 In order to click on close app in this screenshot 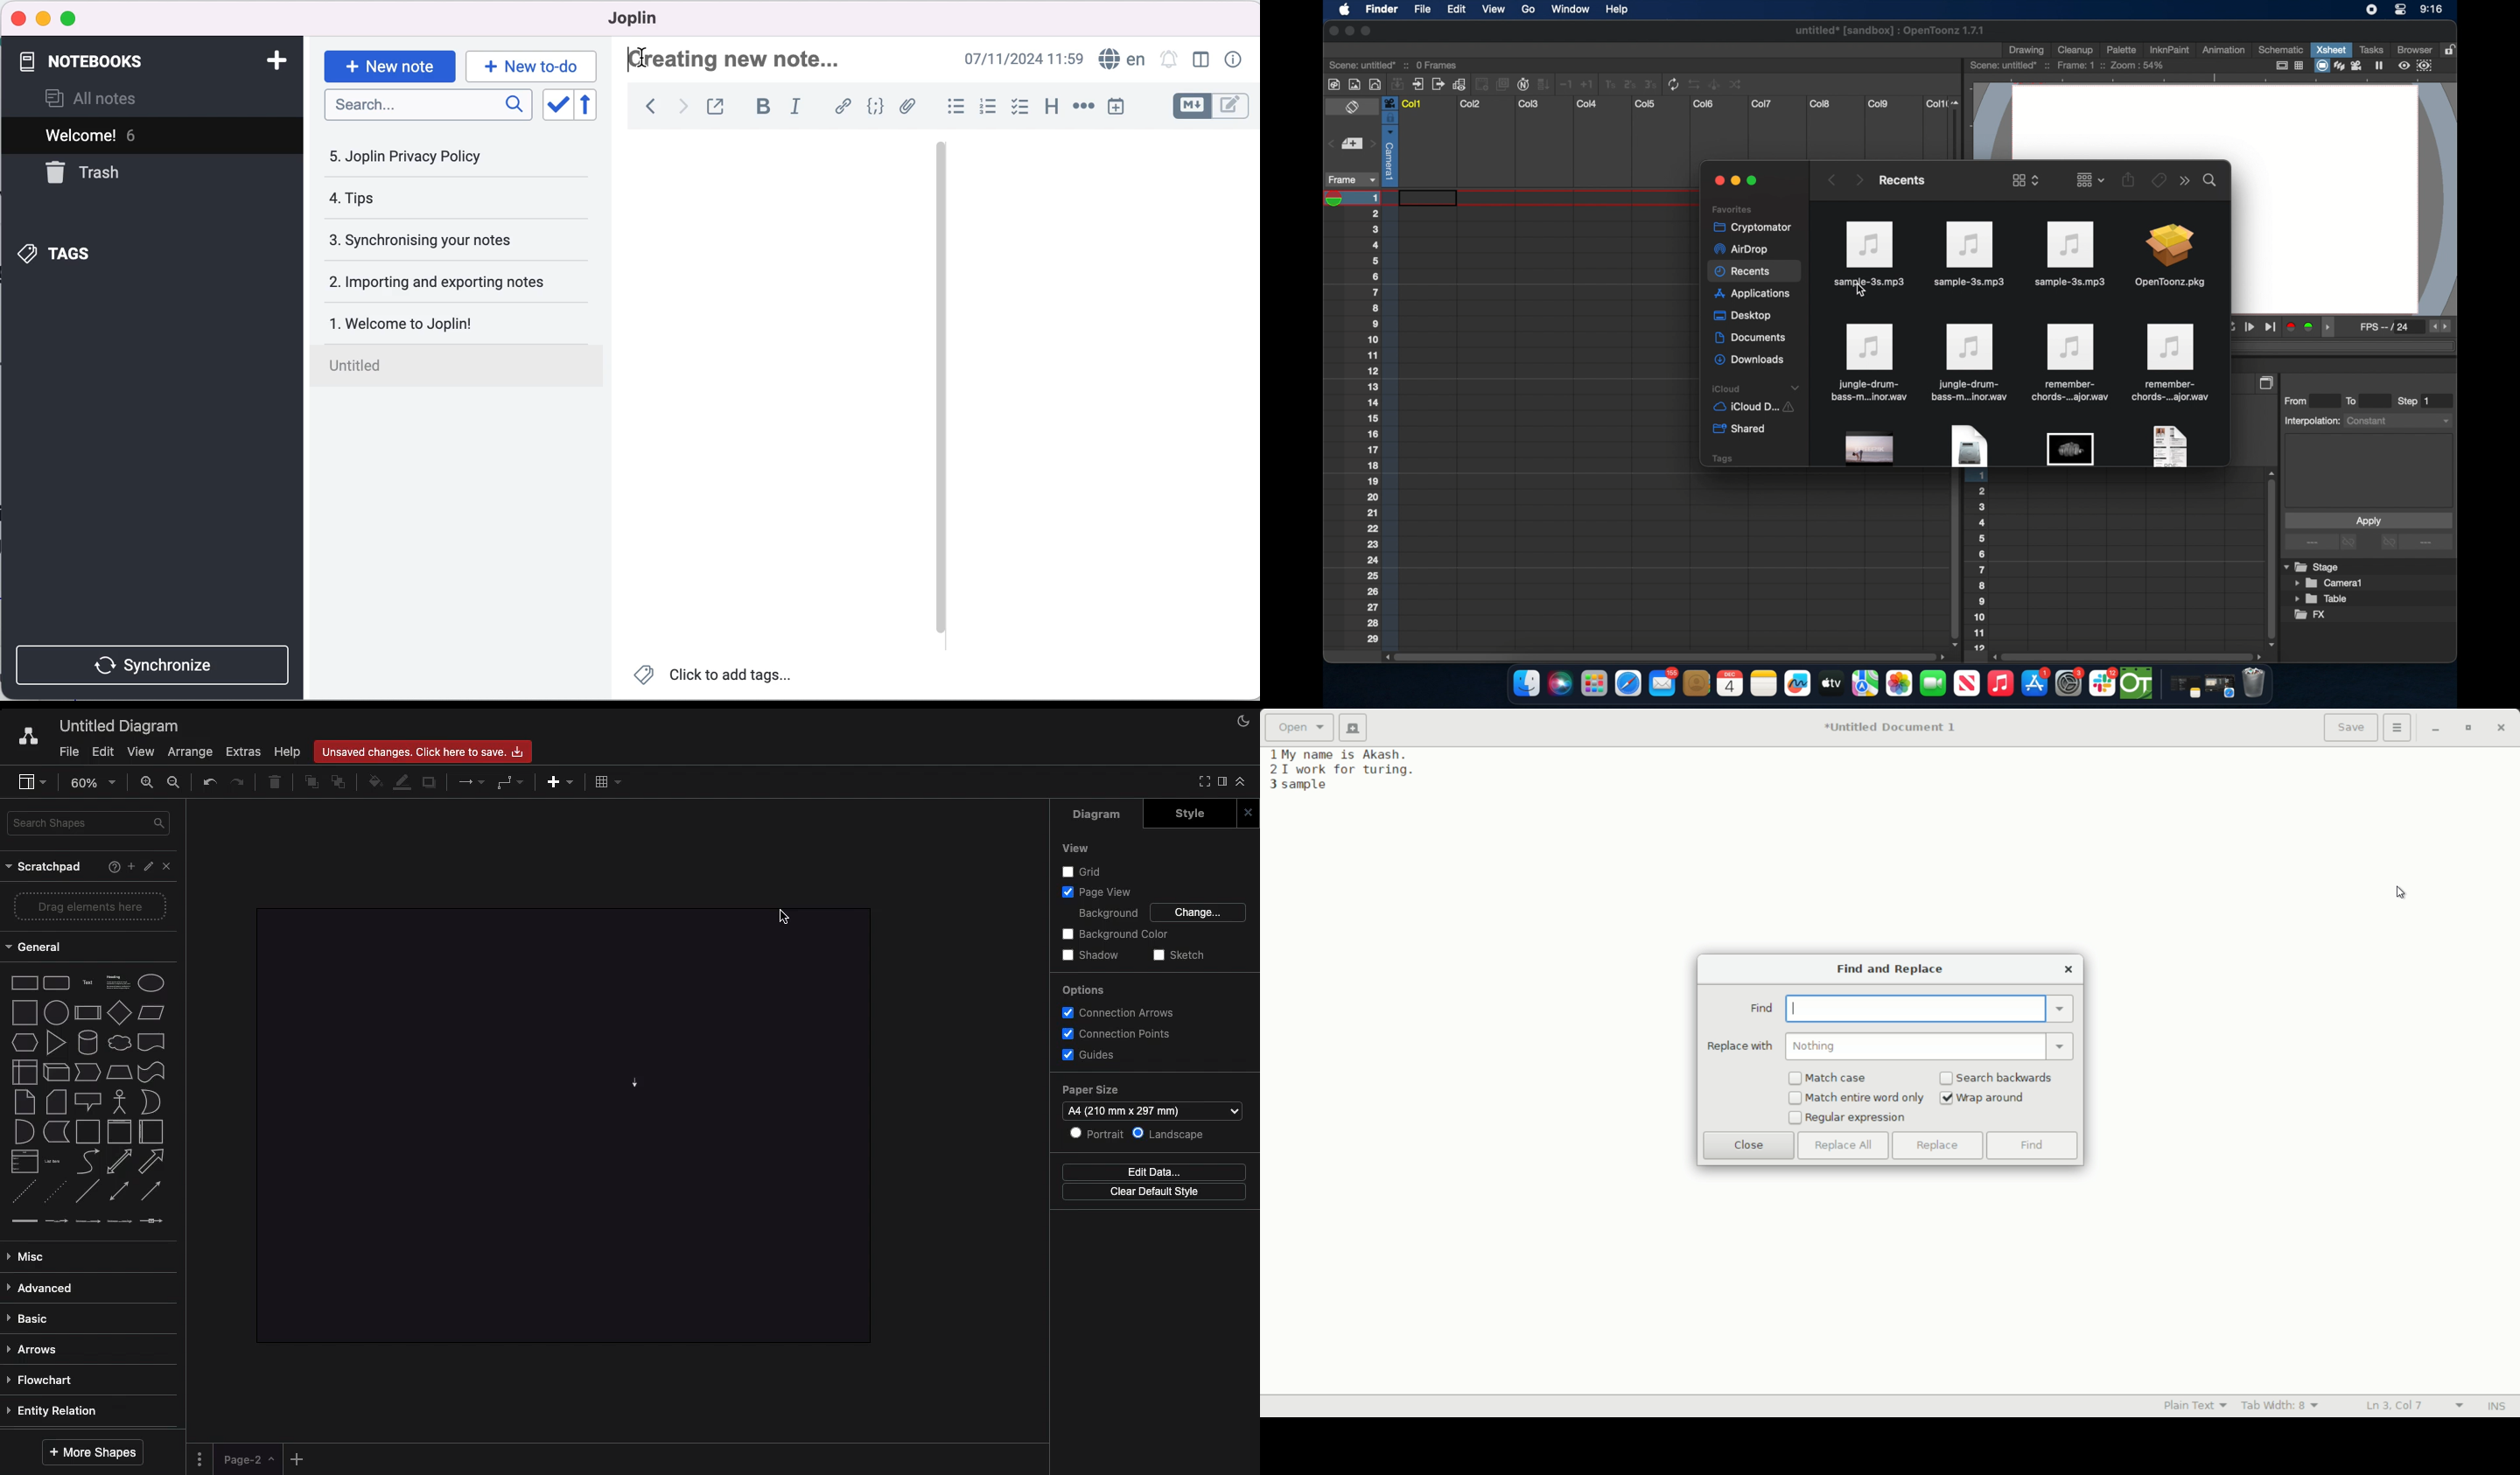, I will do `click(2501, 728)`.